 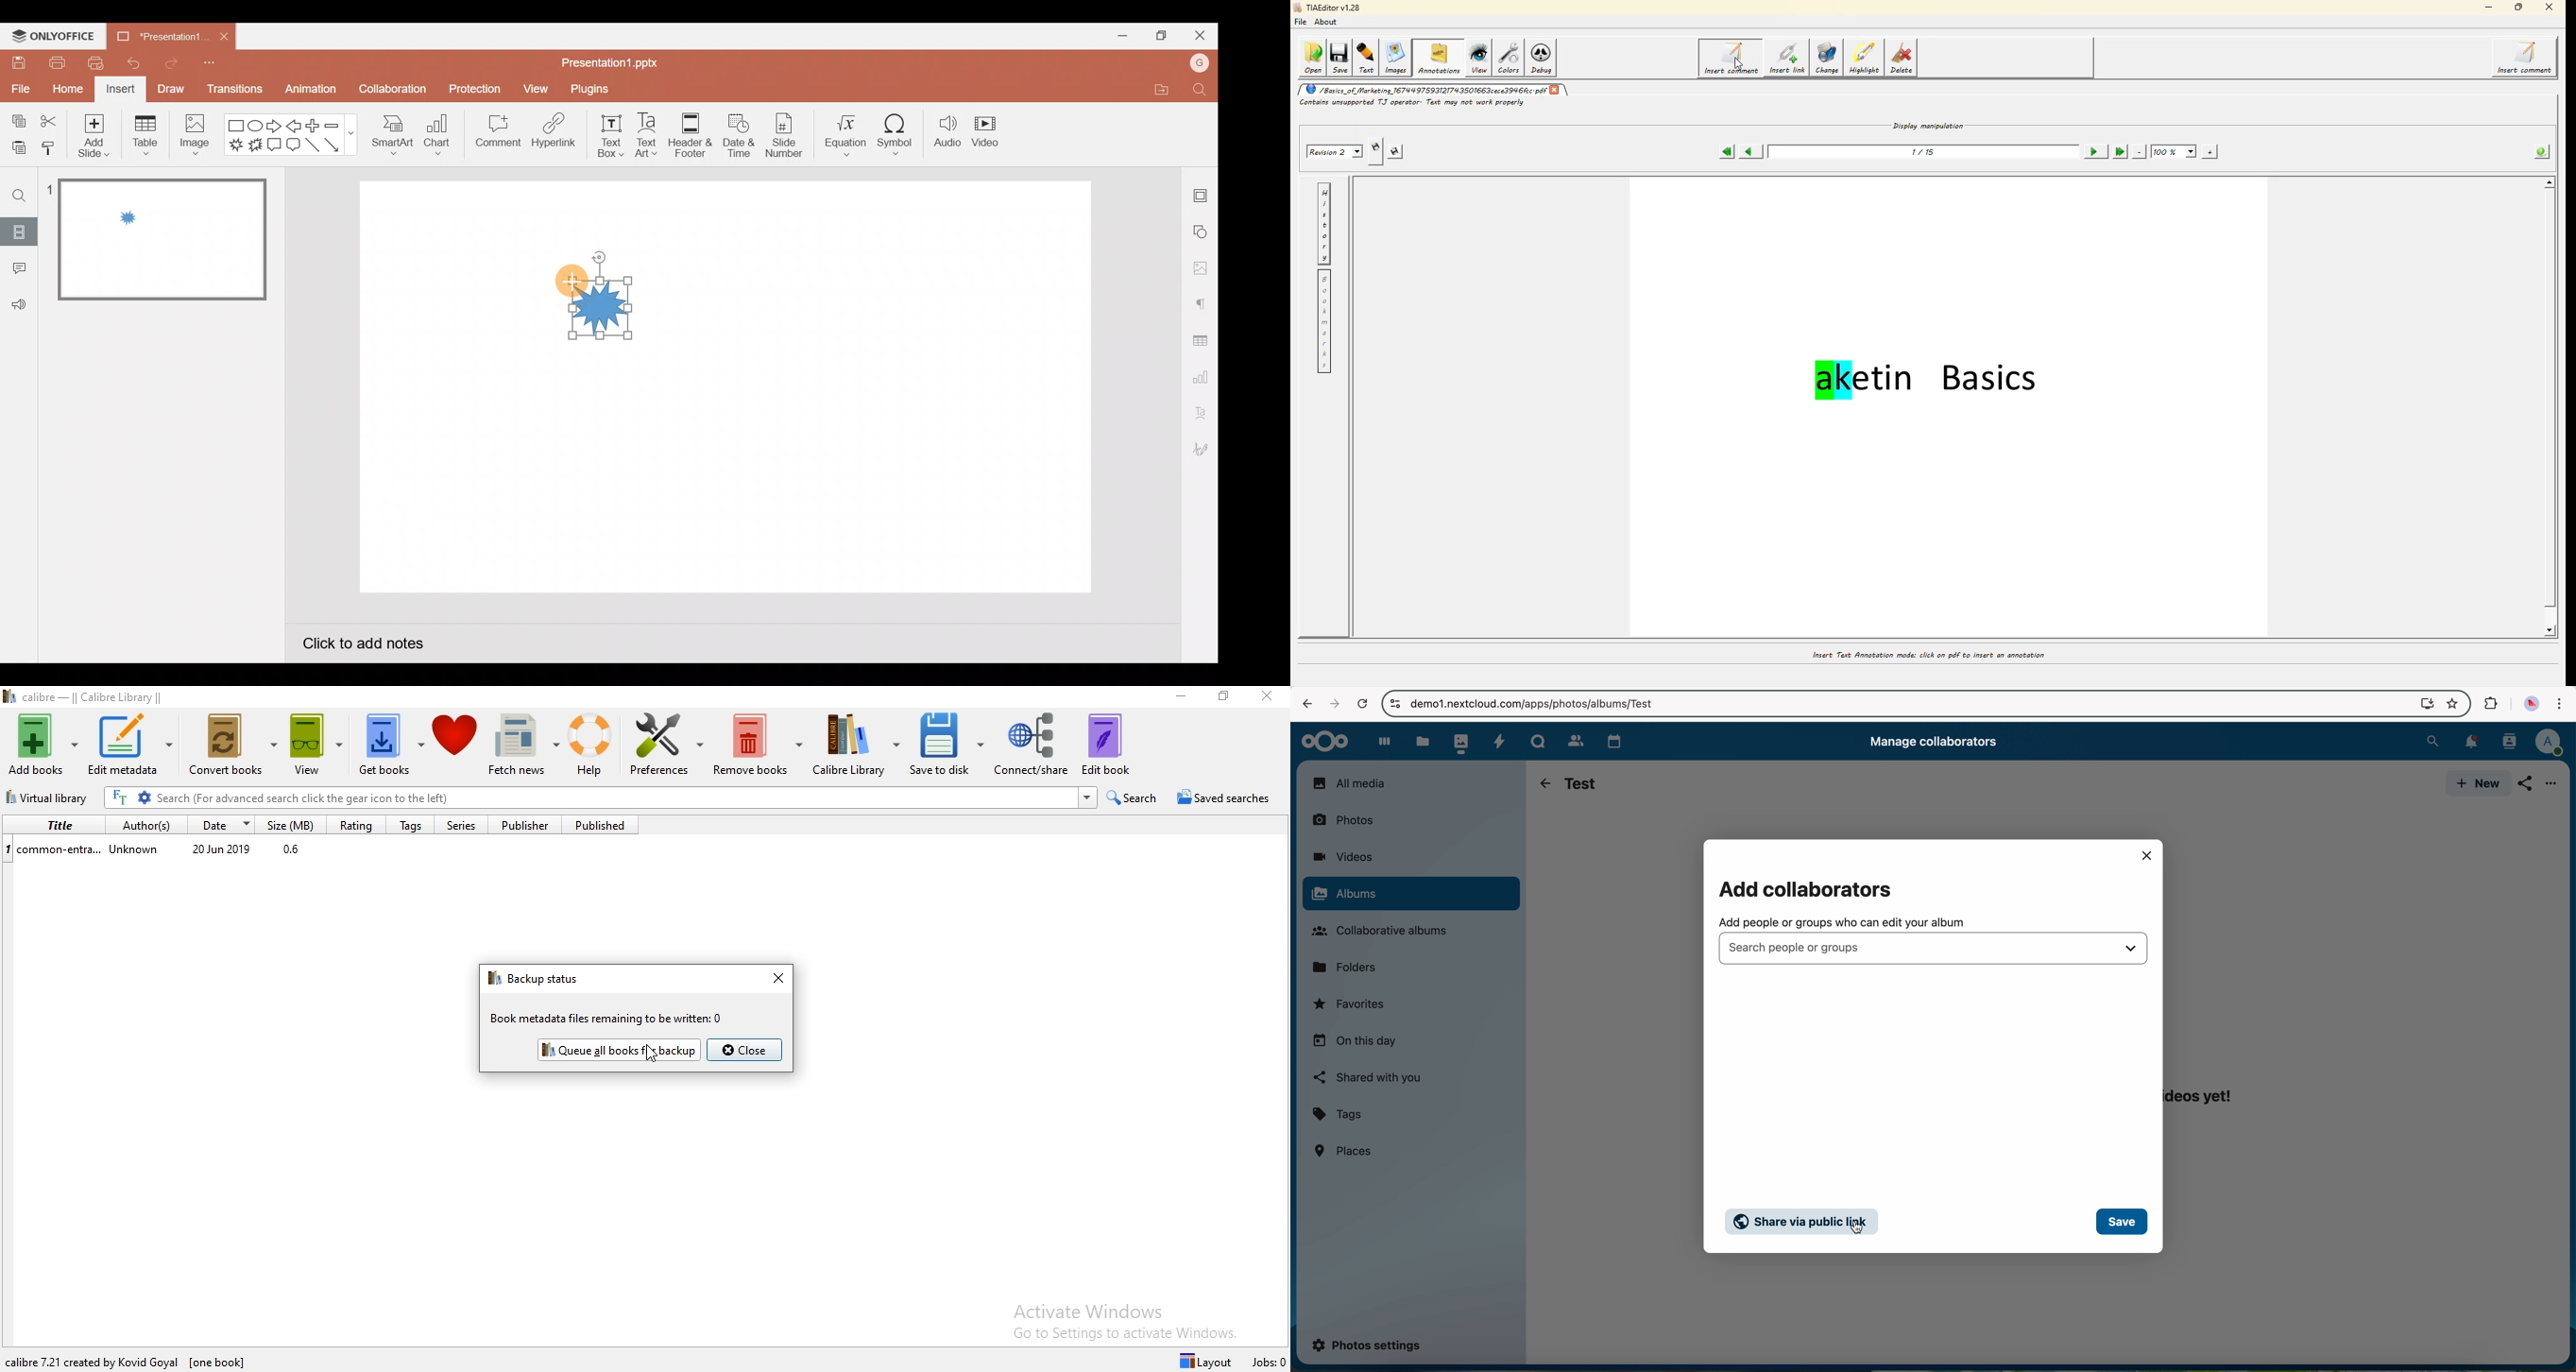 I want to click on Image, so click(x=199, y=136).